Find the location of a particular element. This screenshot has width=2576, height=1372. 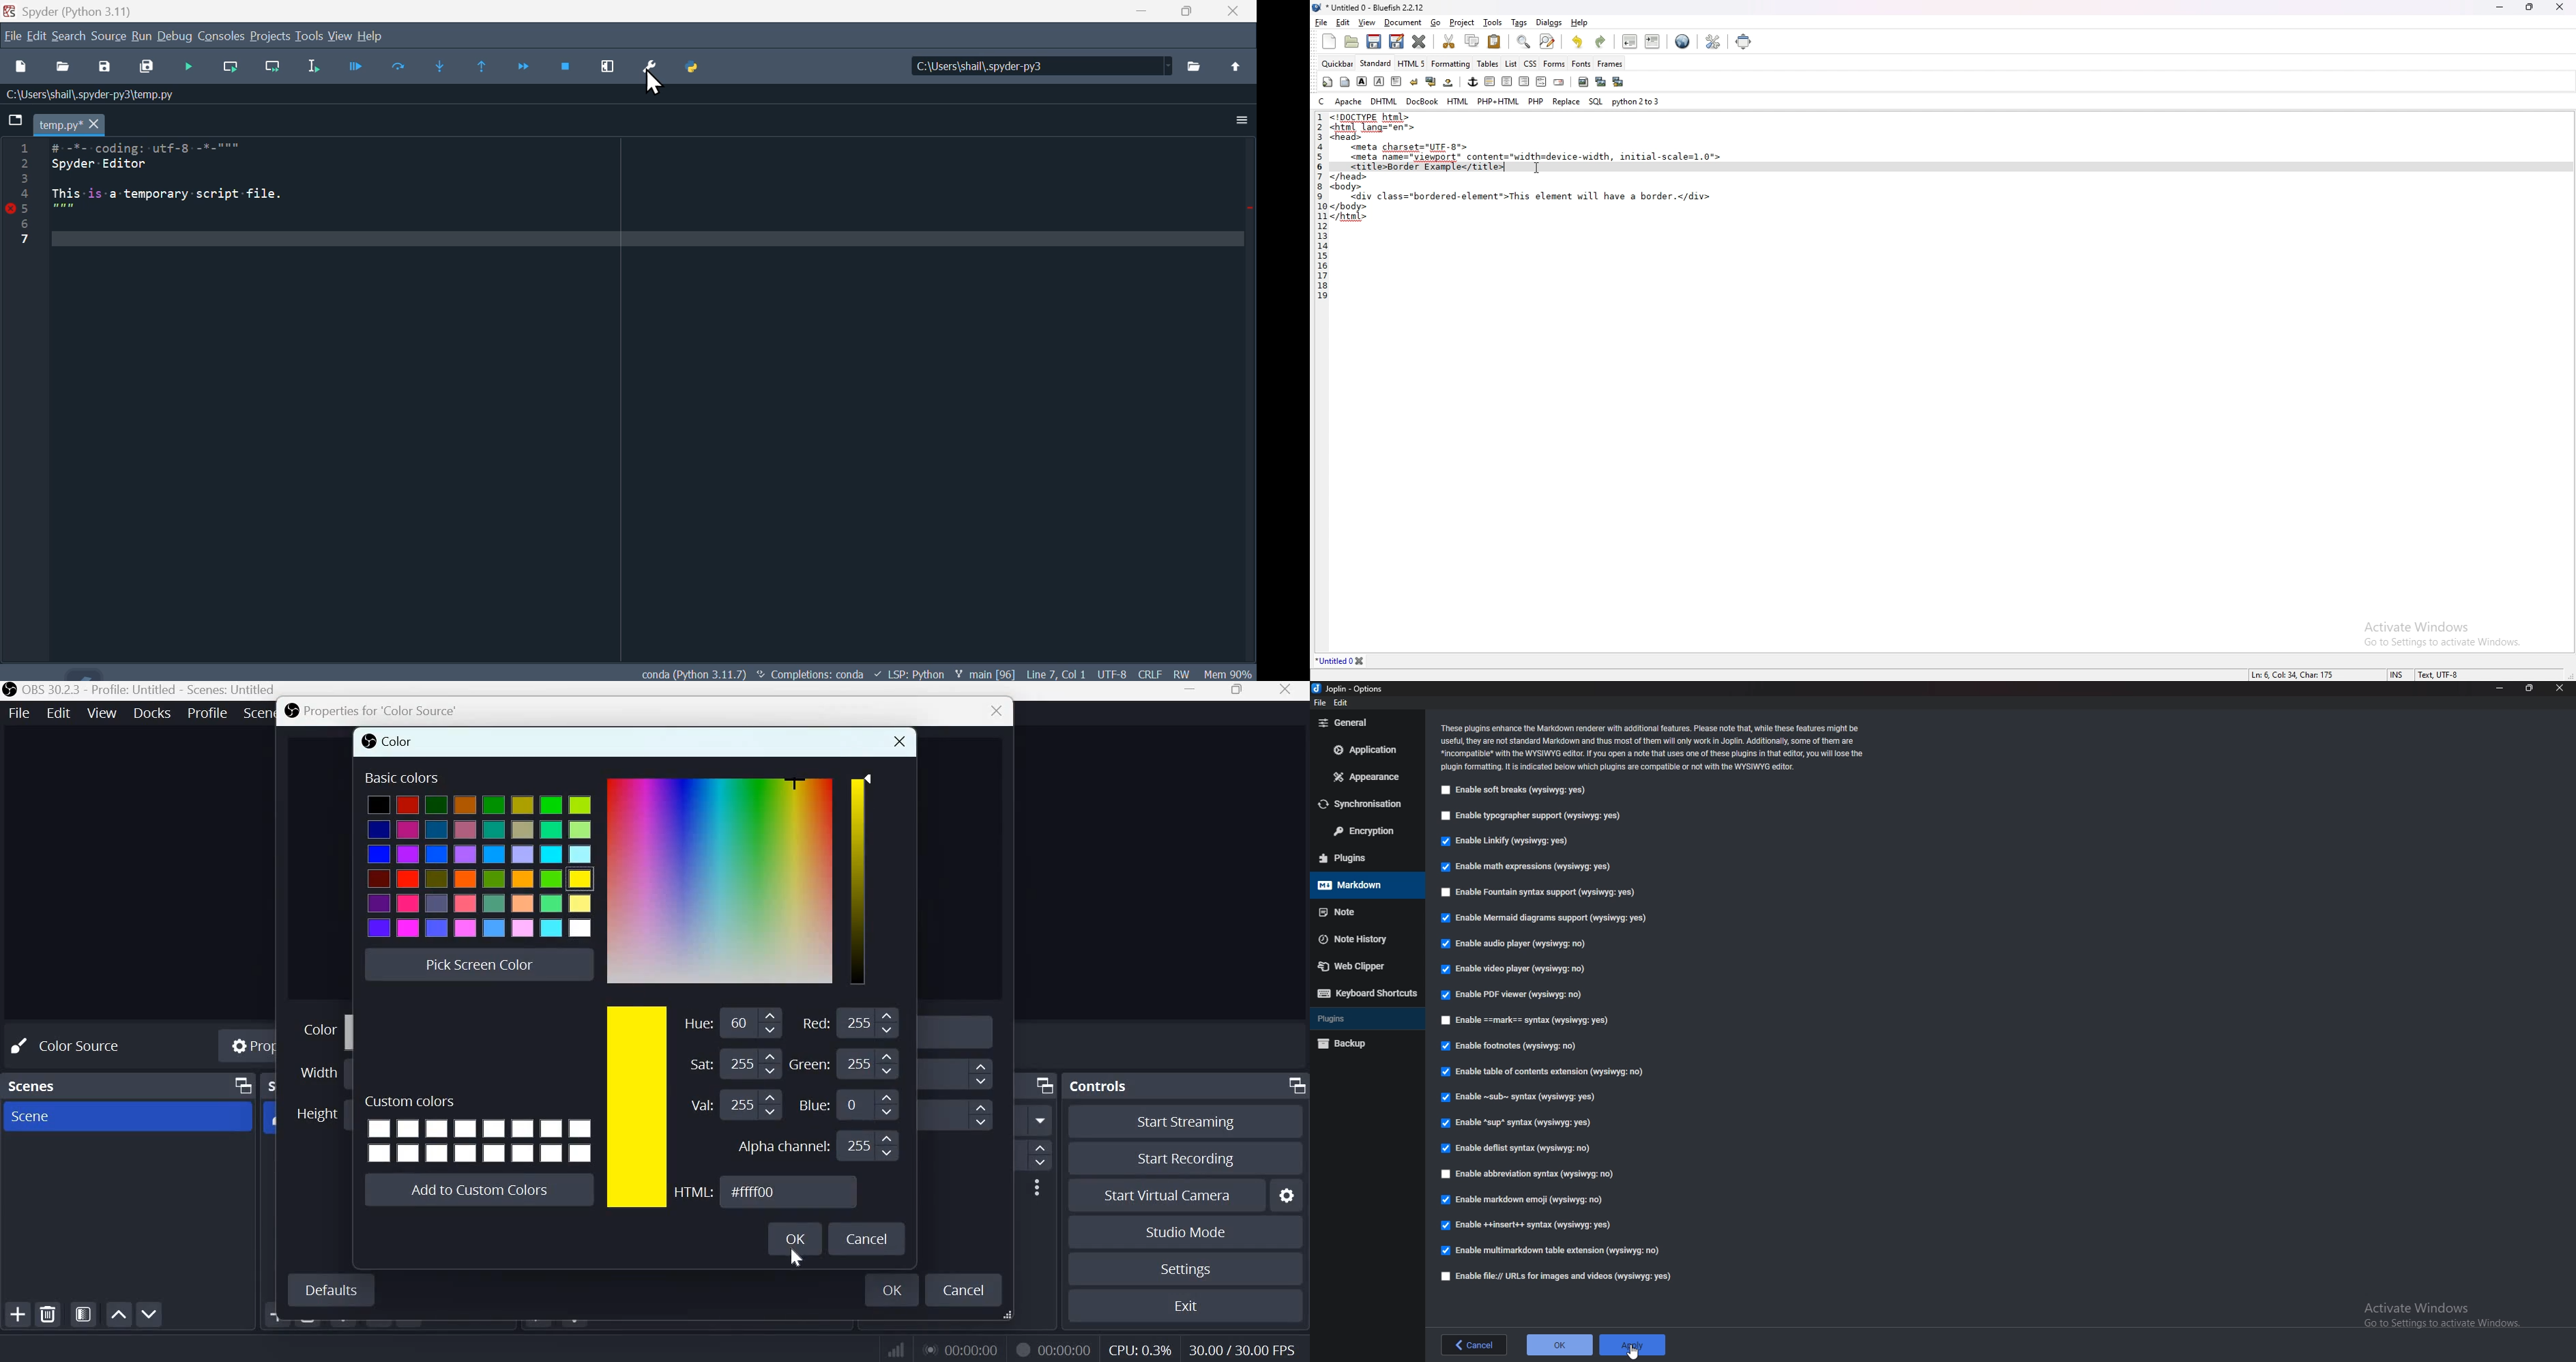

Enable table of contents extension is located at coordinates (1546, 1072).